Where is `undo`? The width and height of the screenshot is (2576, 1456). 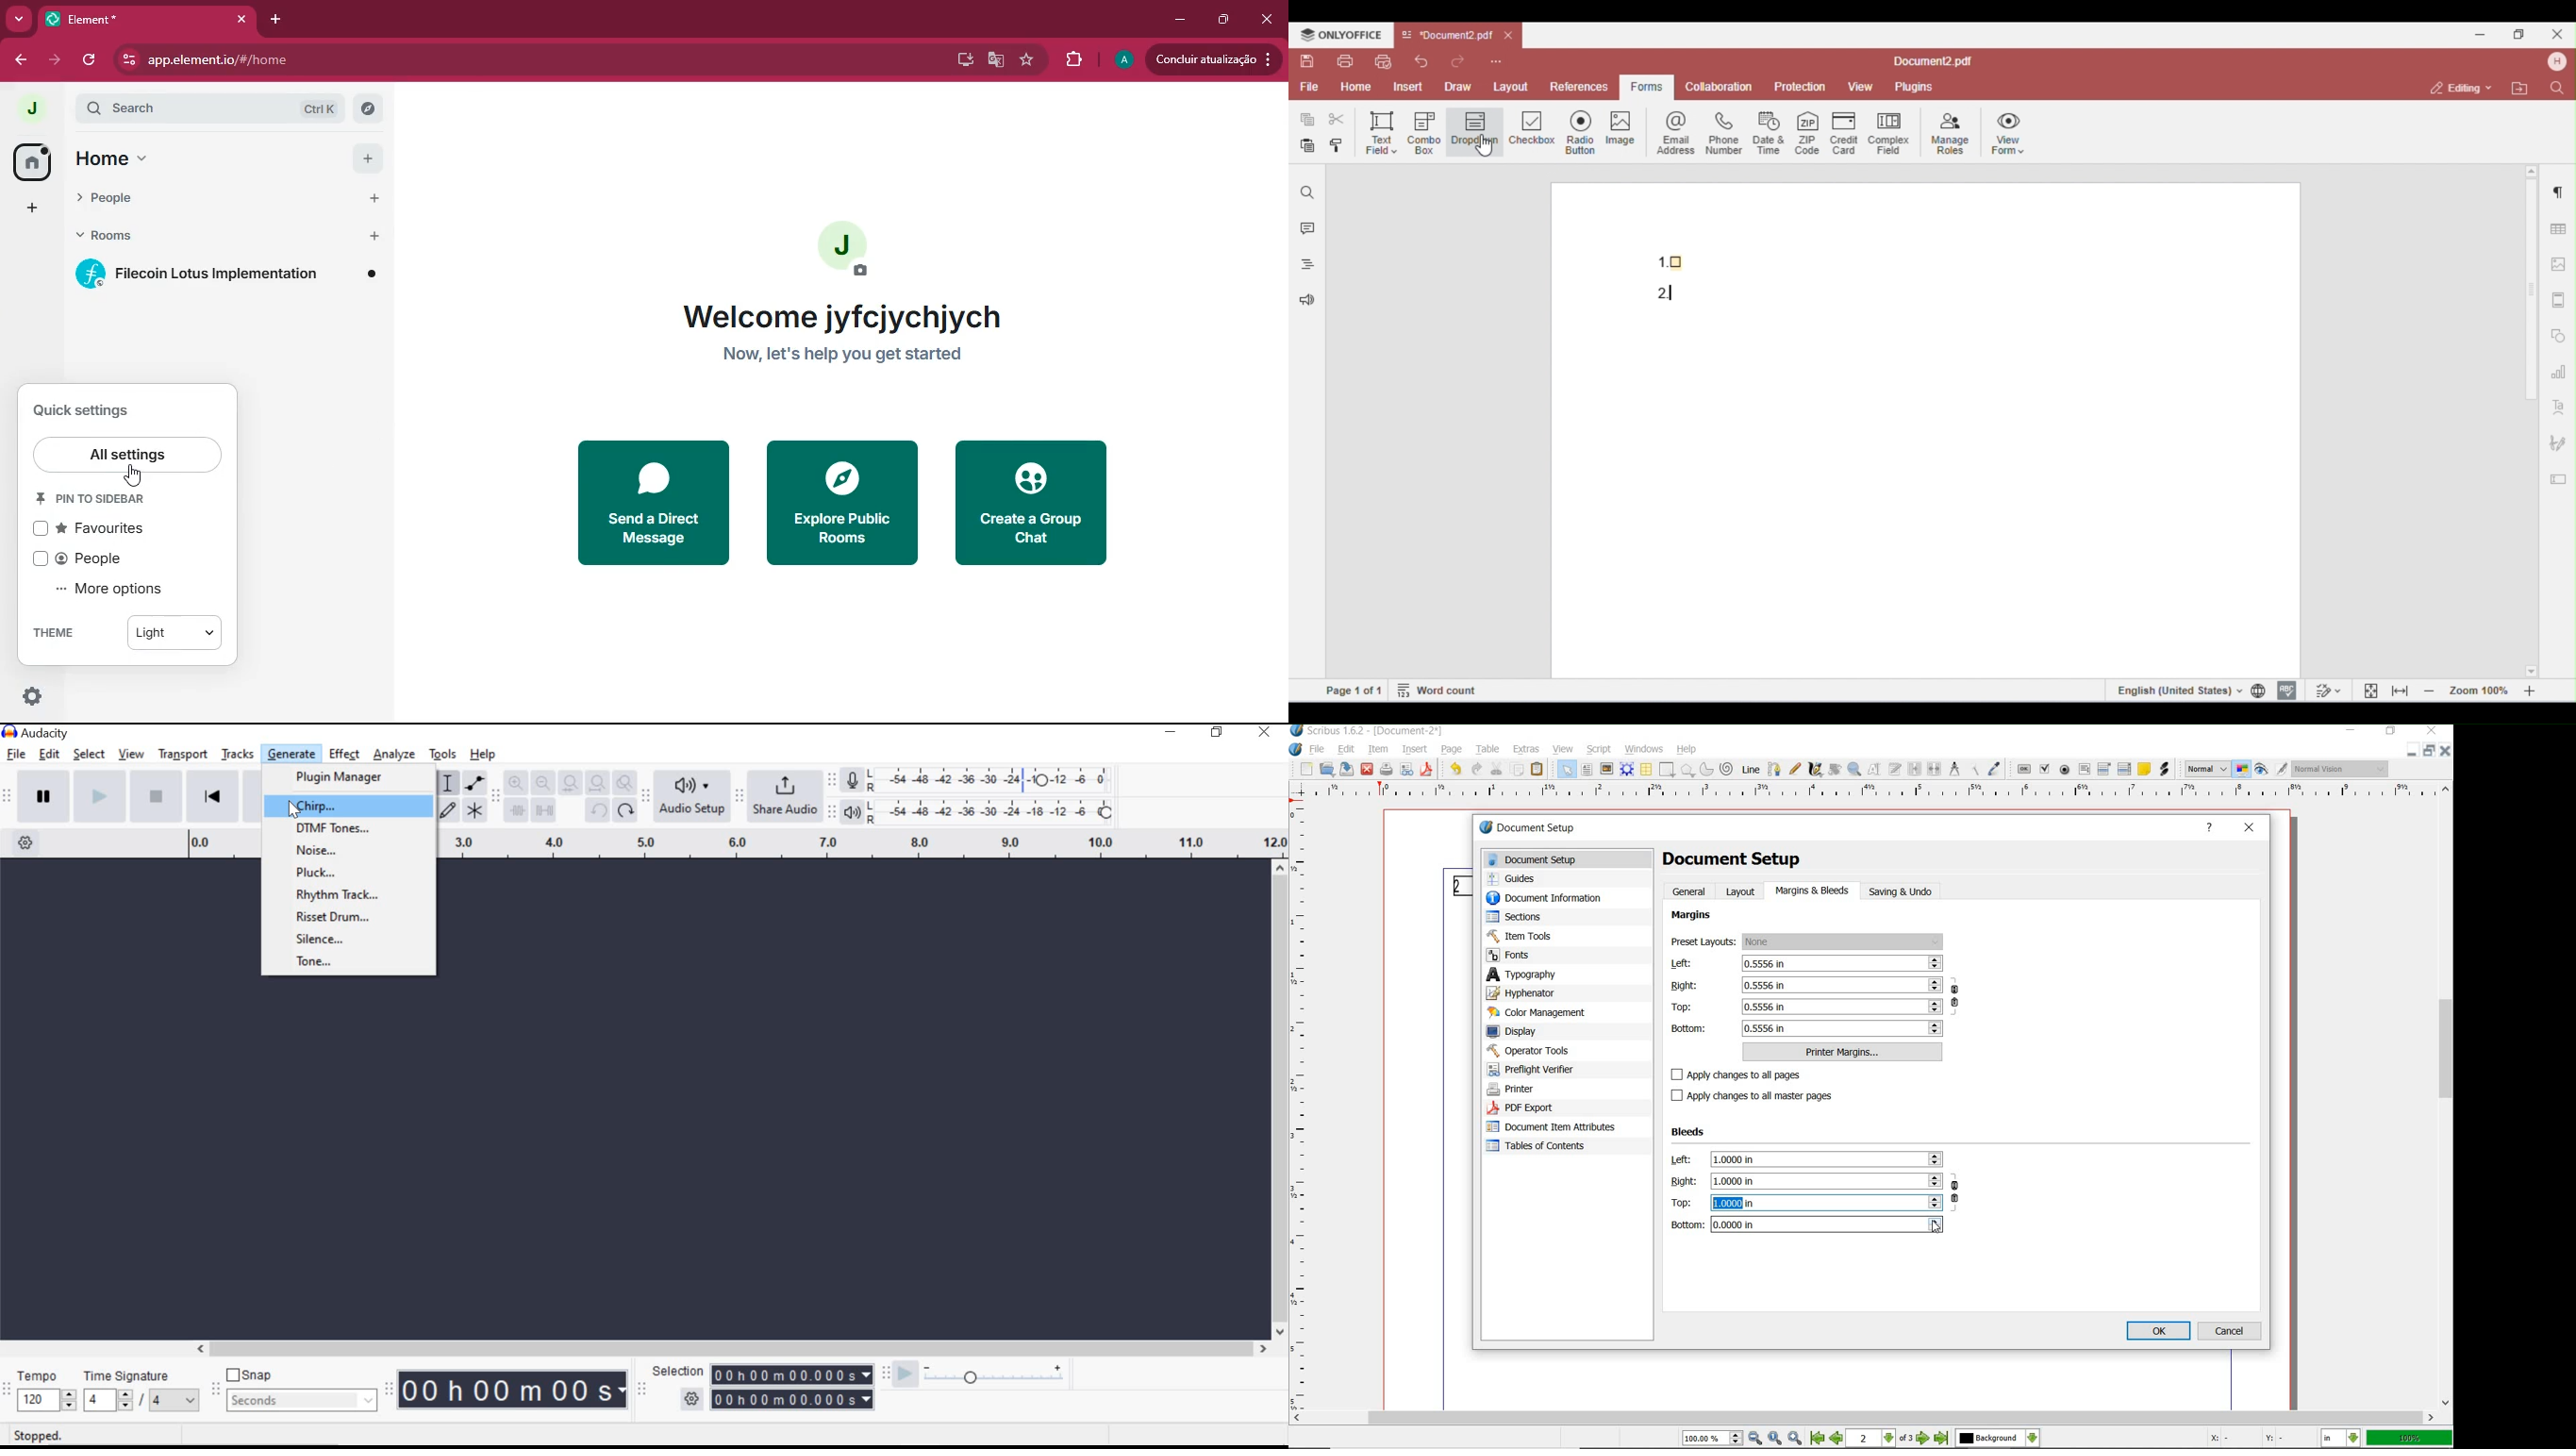 undo is located at coordinates (595, 810).